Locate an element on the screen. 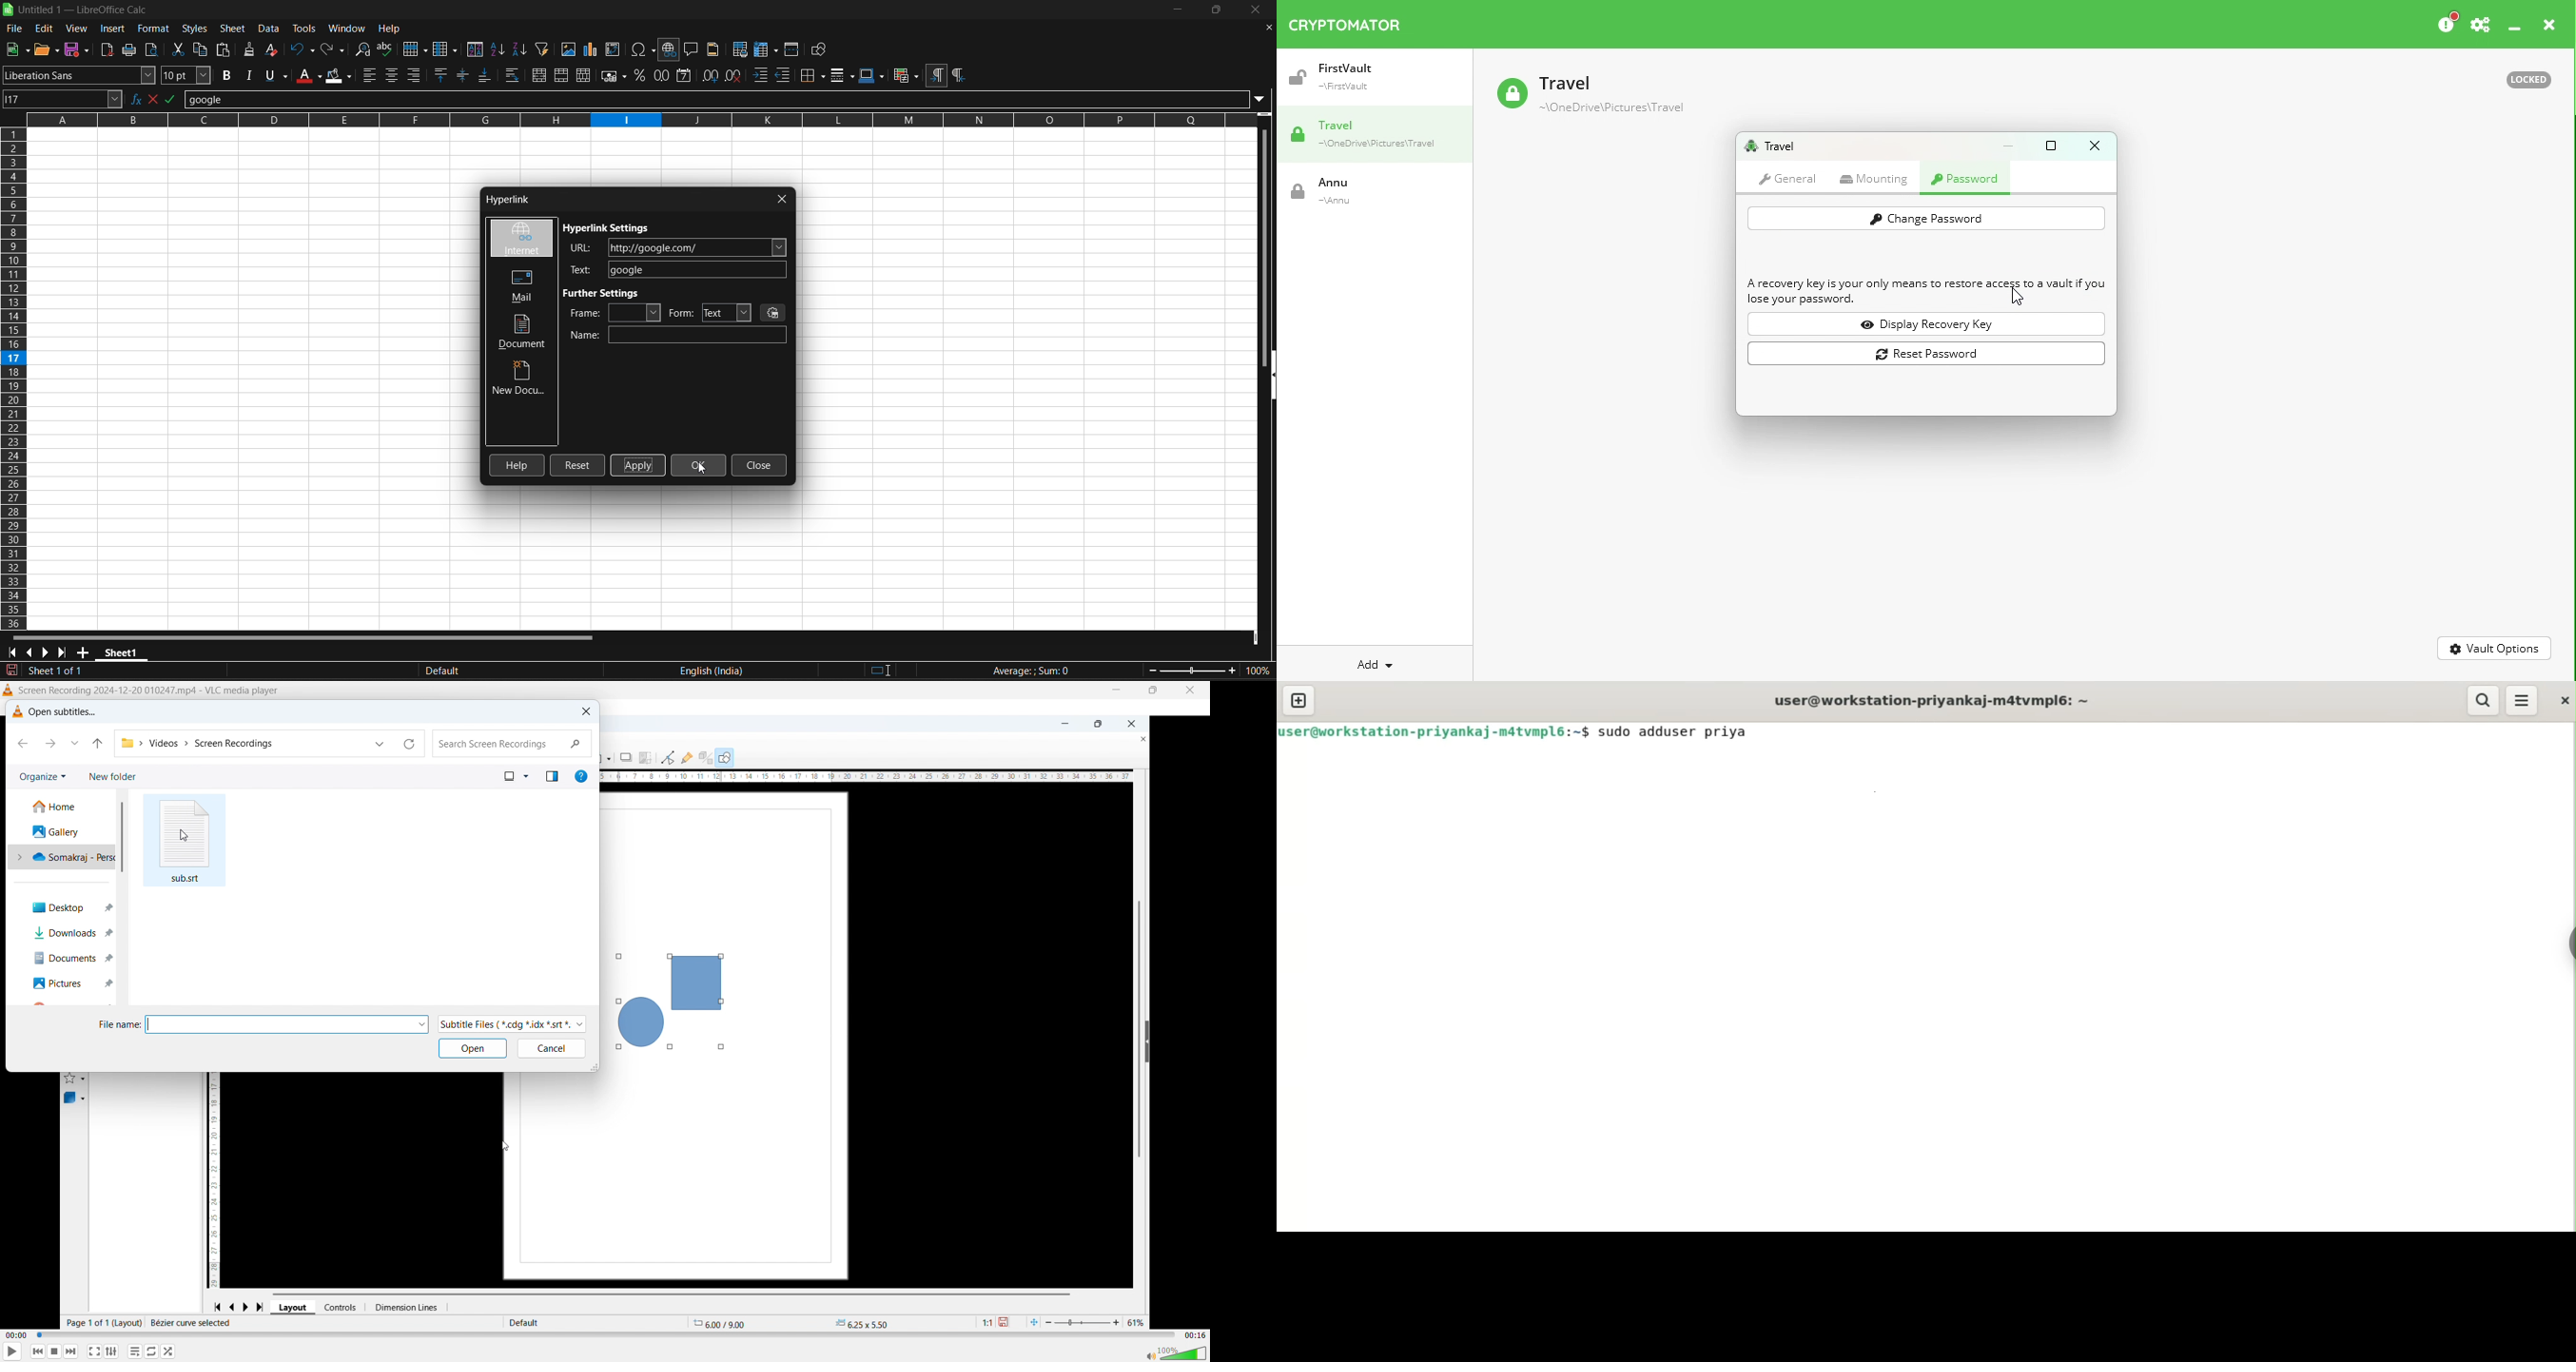  minimize is located at coordinates (1179, 9).